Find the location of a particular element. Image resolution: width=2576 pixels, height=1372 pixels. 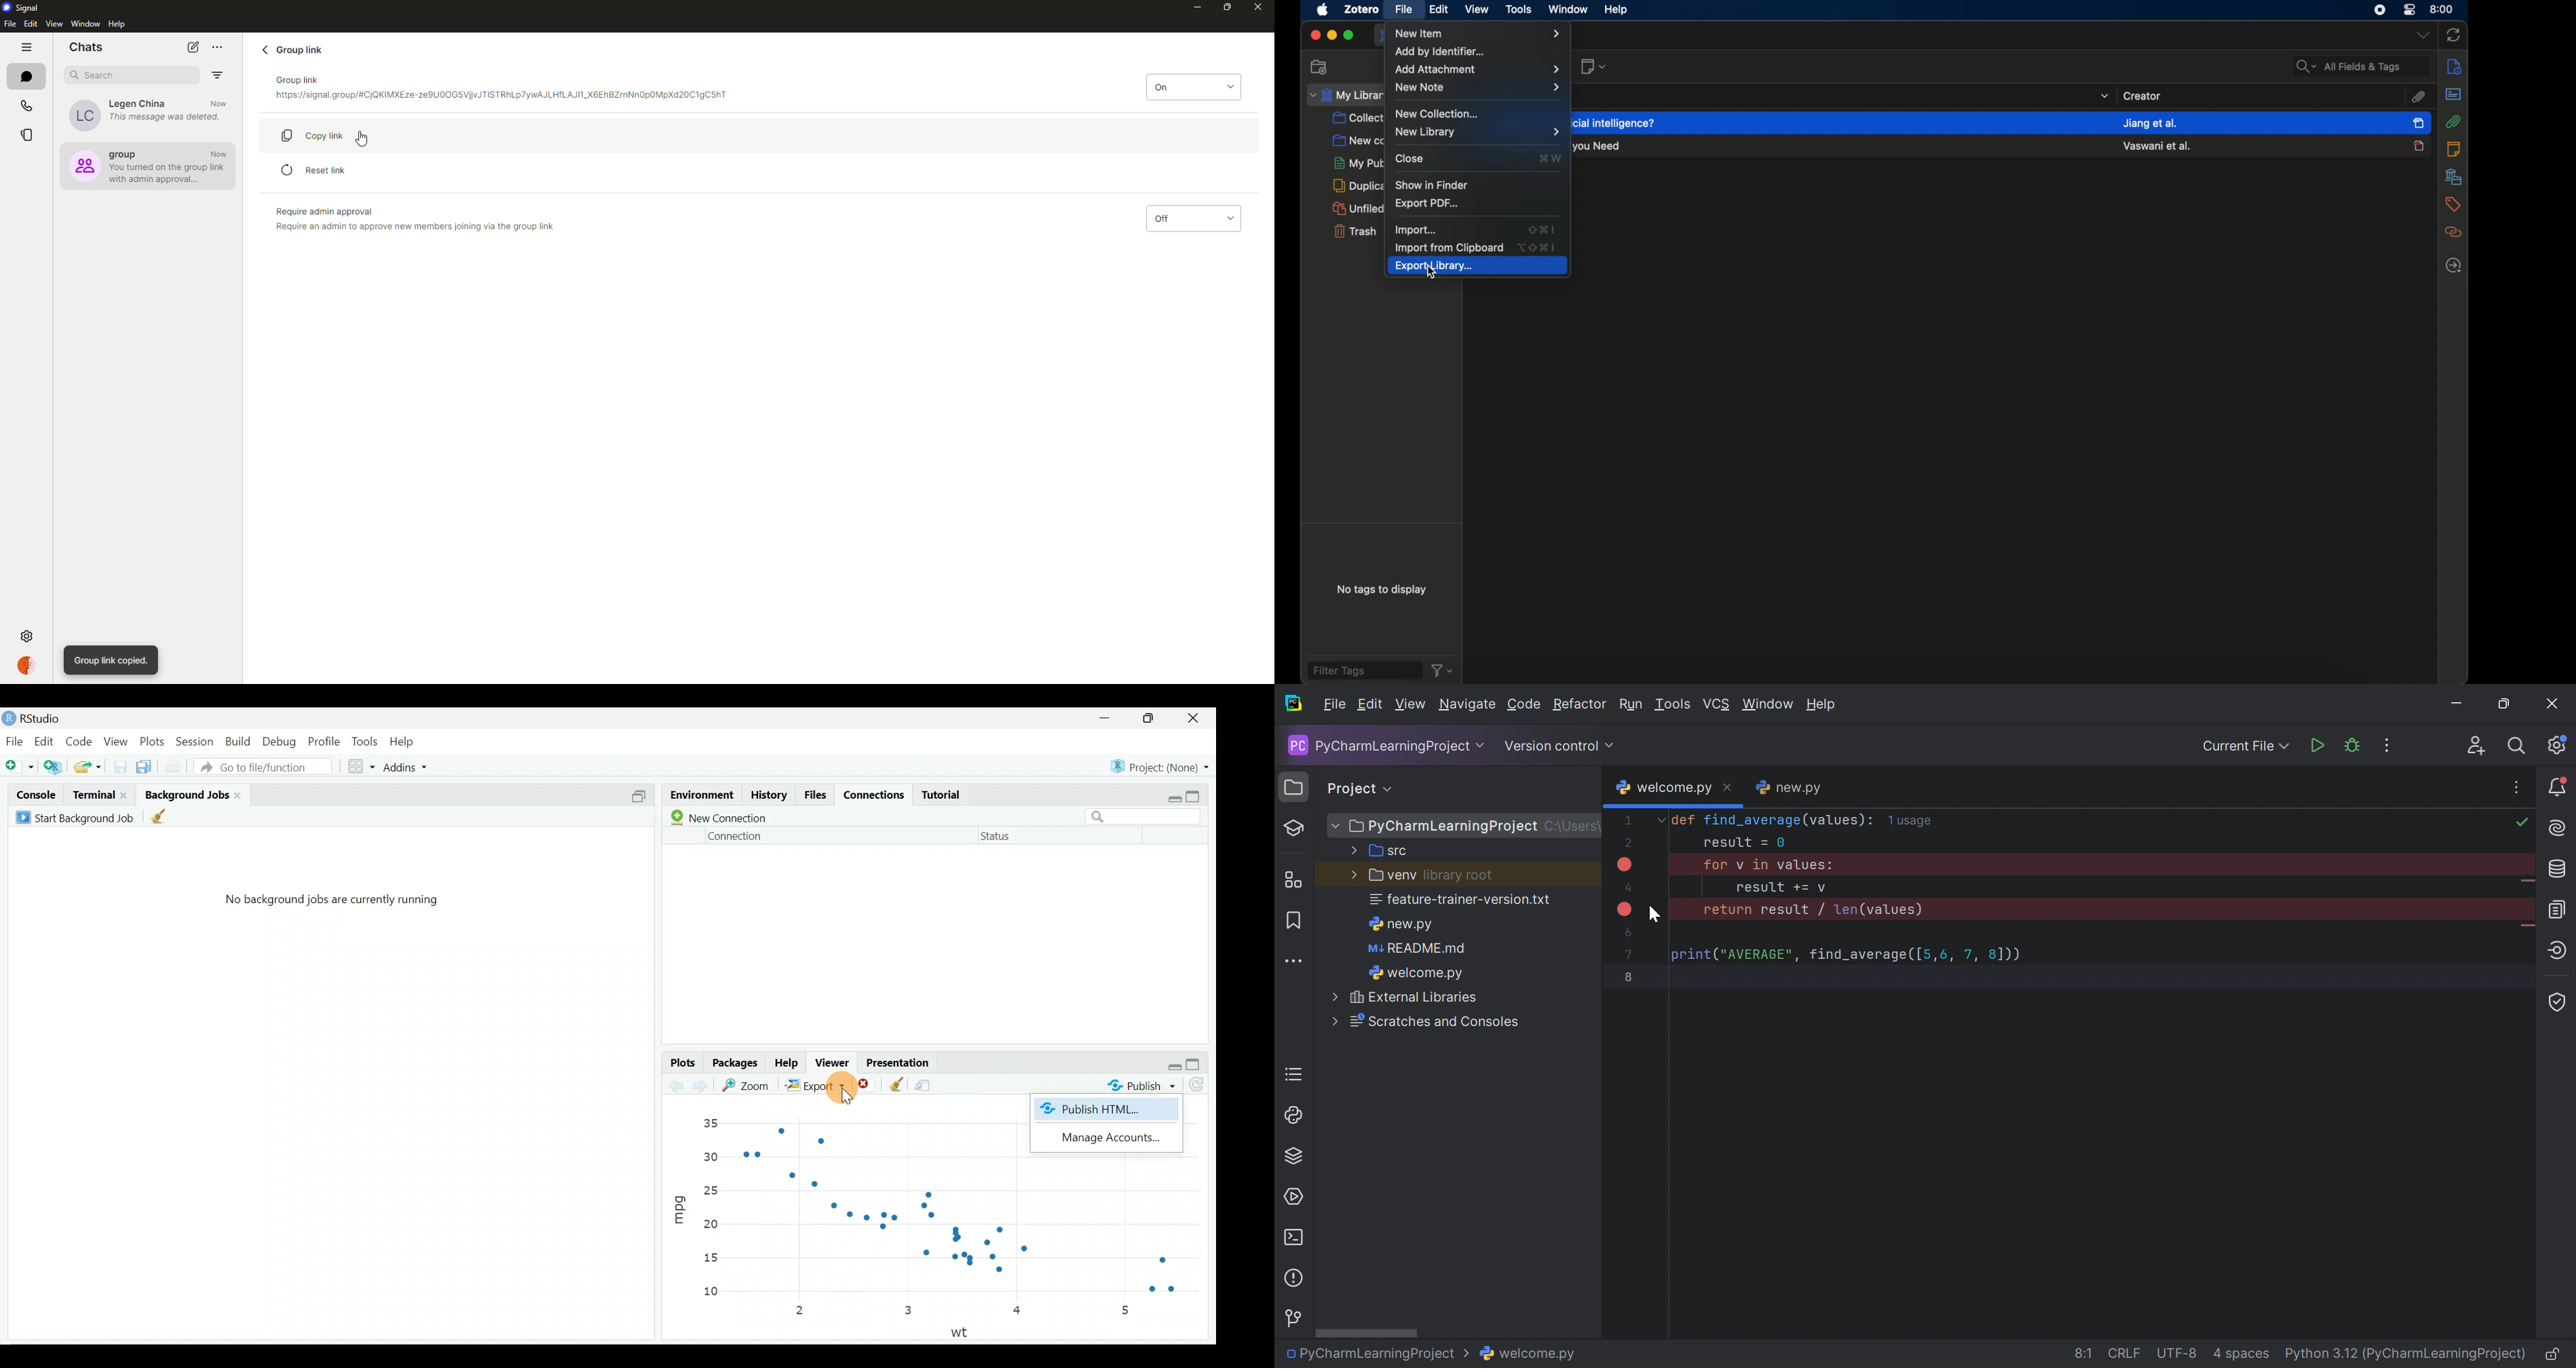

import from clipboard is located at coordinates (1450, 248).